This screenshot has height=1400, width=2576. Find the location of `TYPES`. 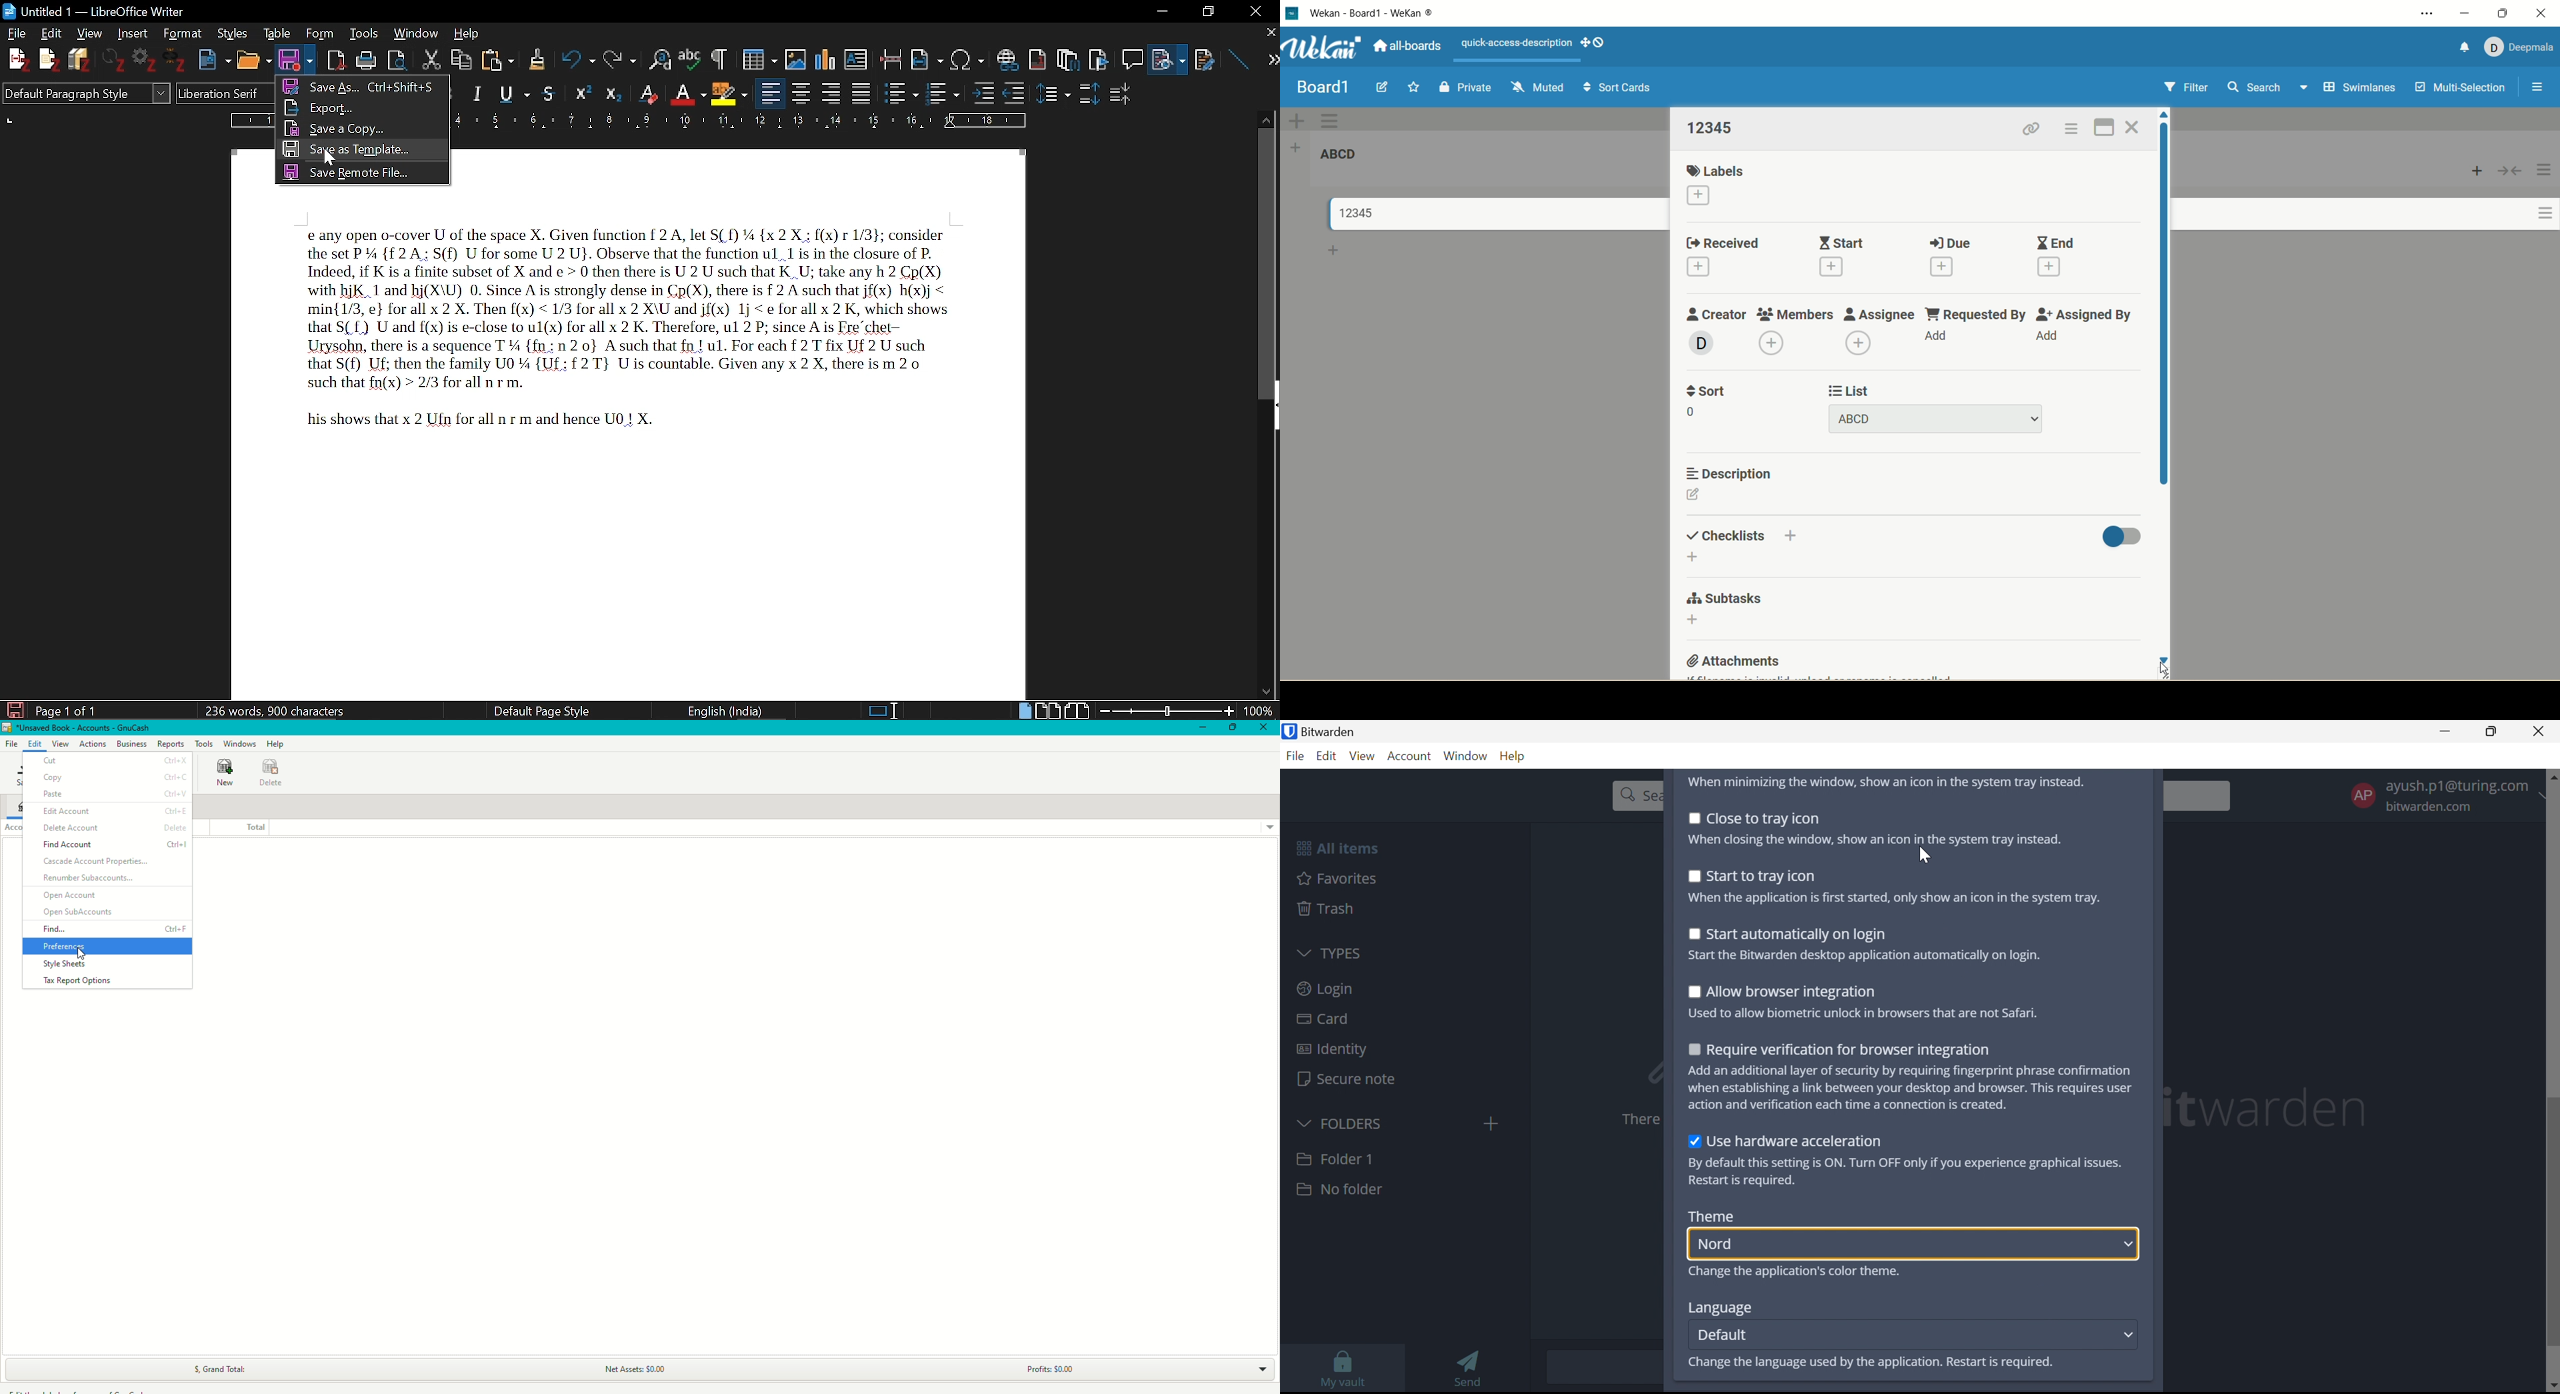

TYPES is located at coordinates (1339, 953).